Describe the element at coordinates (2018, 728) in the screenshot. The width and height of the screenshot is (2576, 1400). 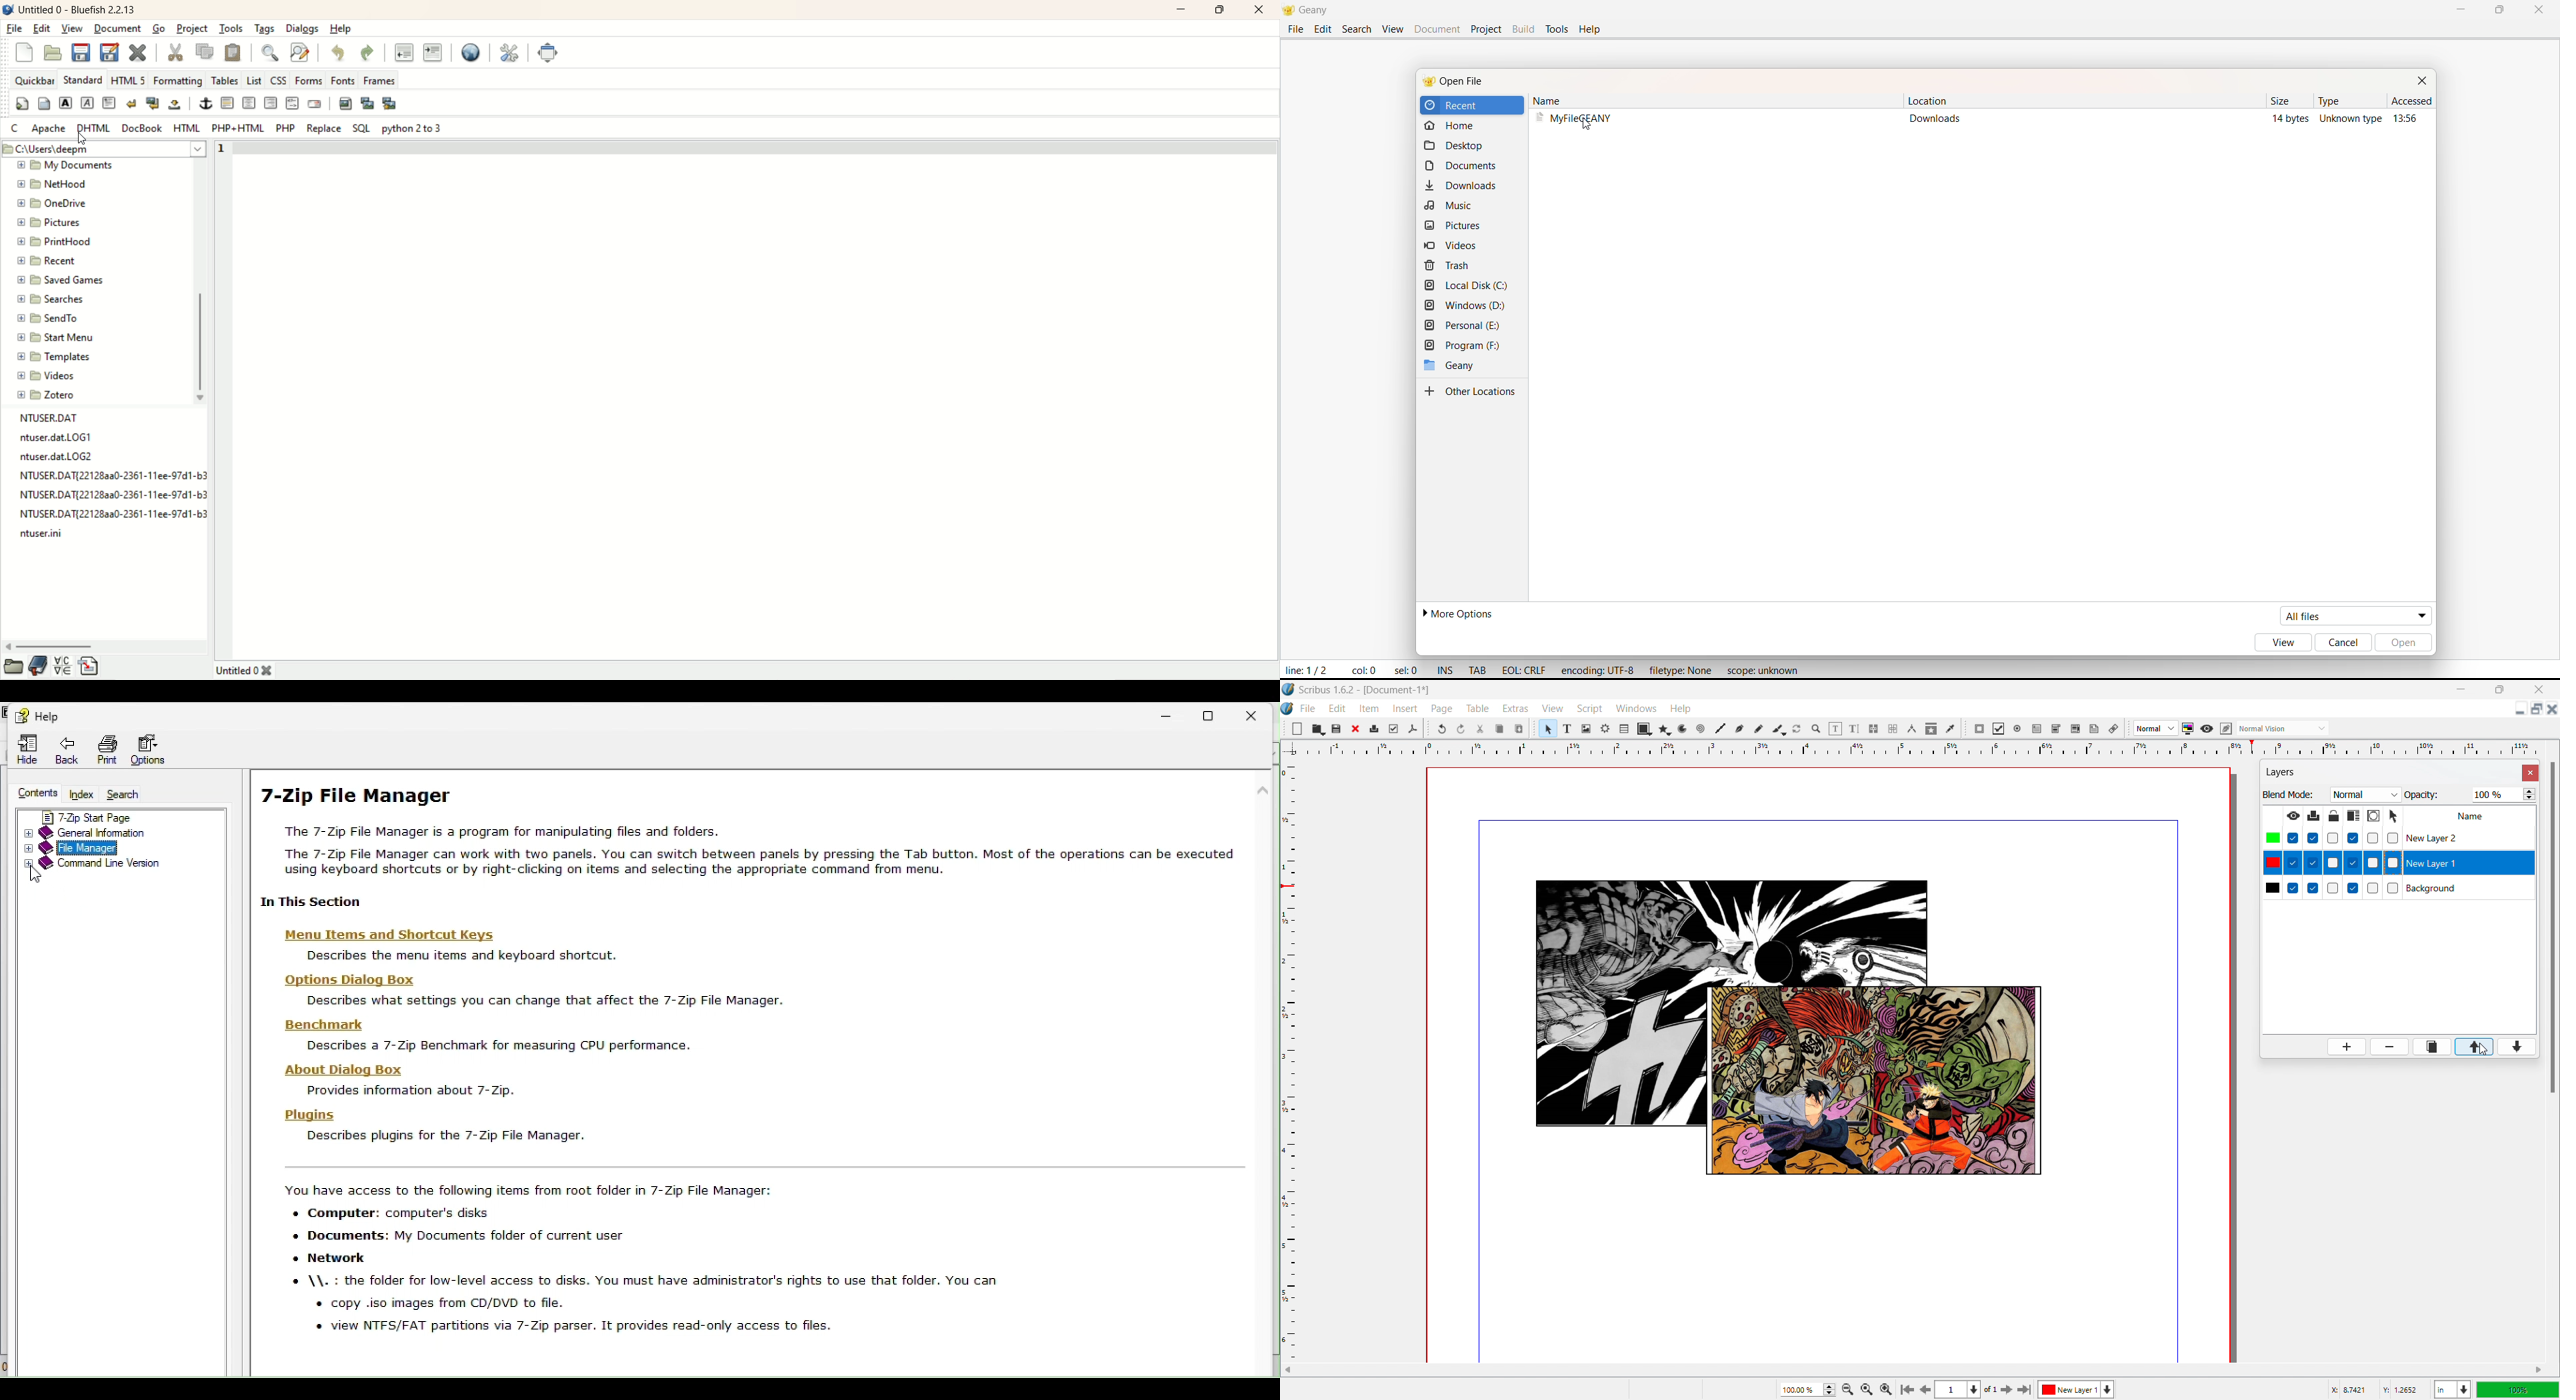
I see `pdf radio button` at that location.